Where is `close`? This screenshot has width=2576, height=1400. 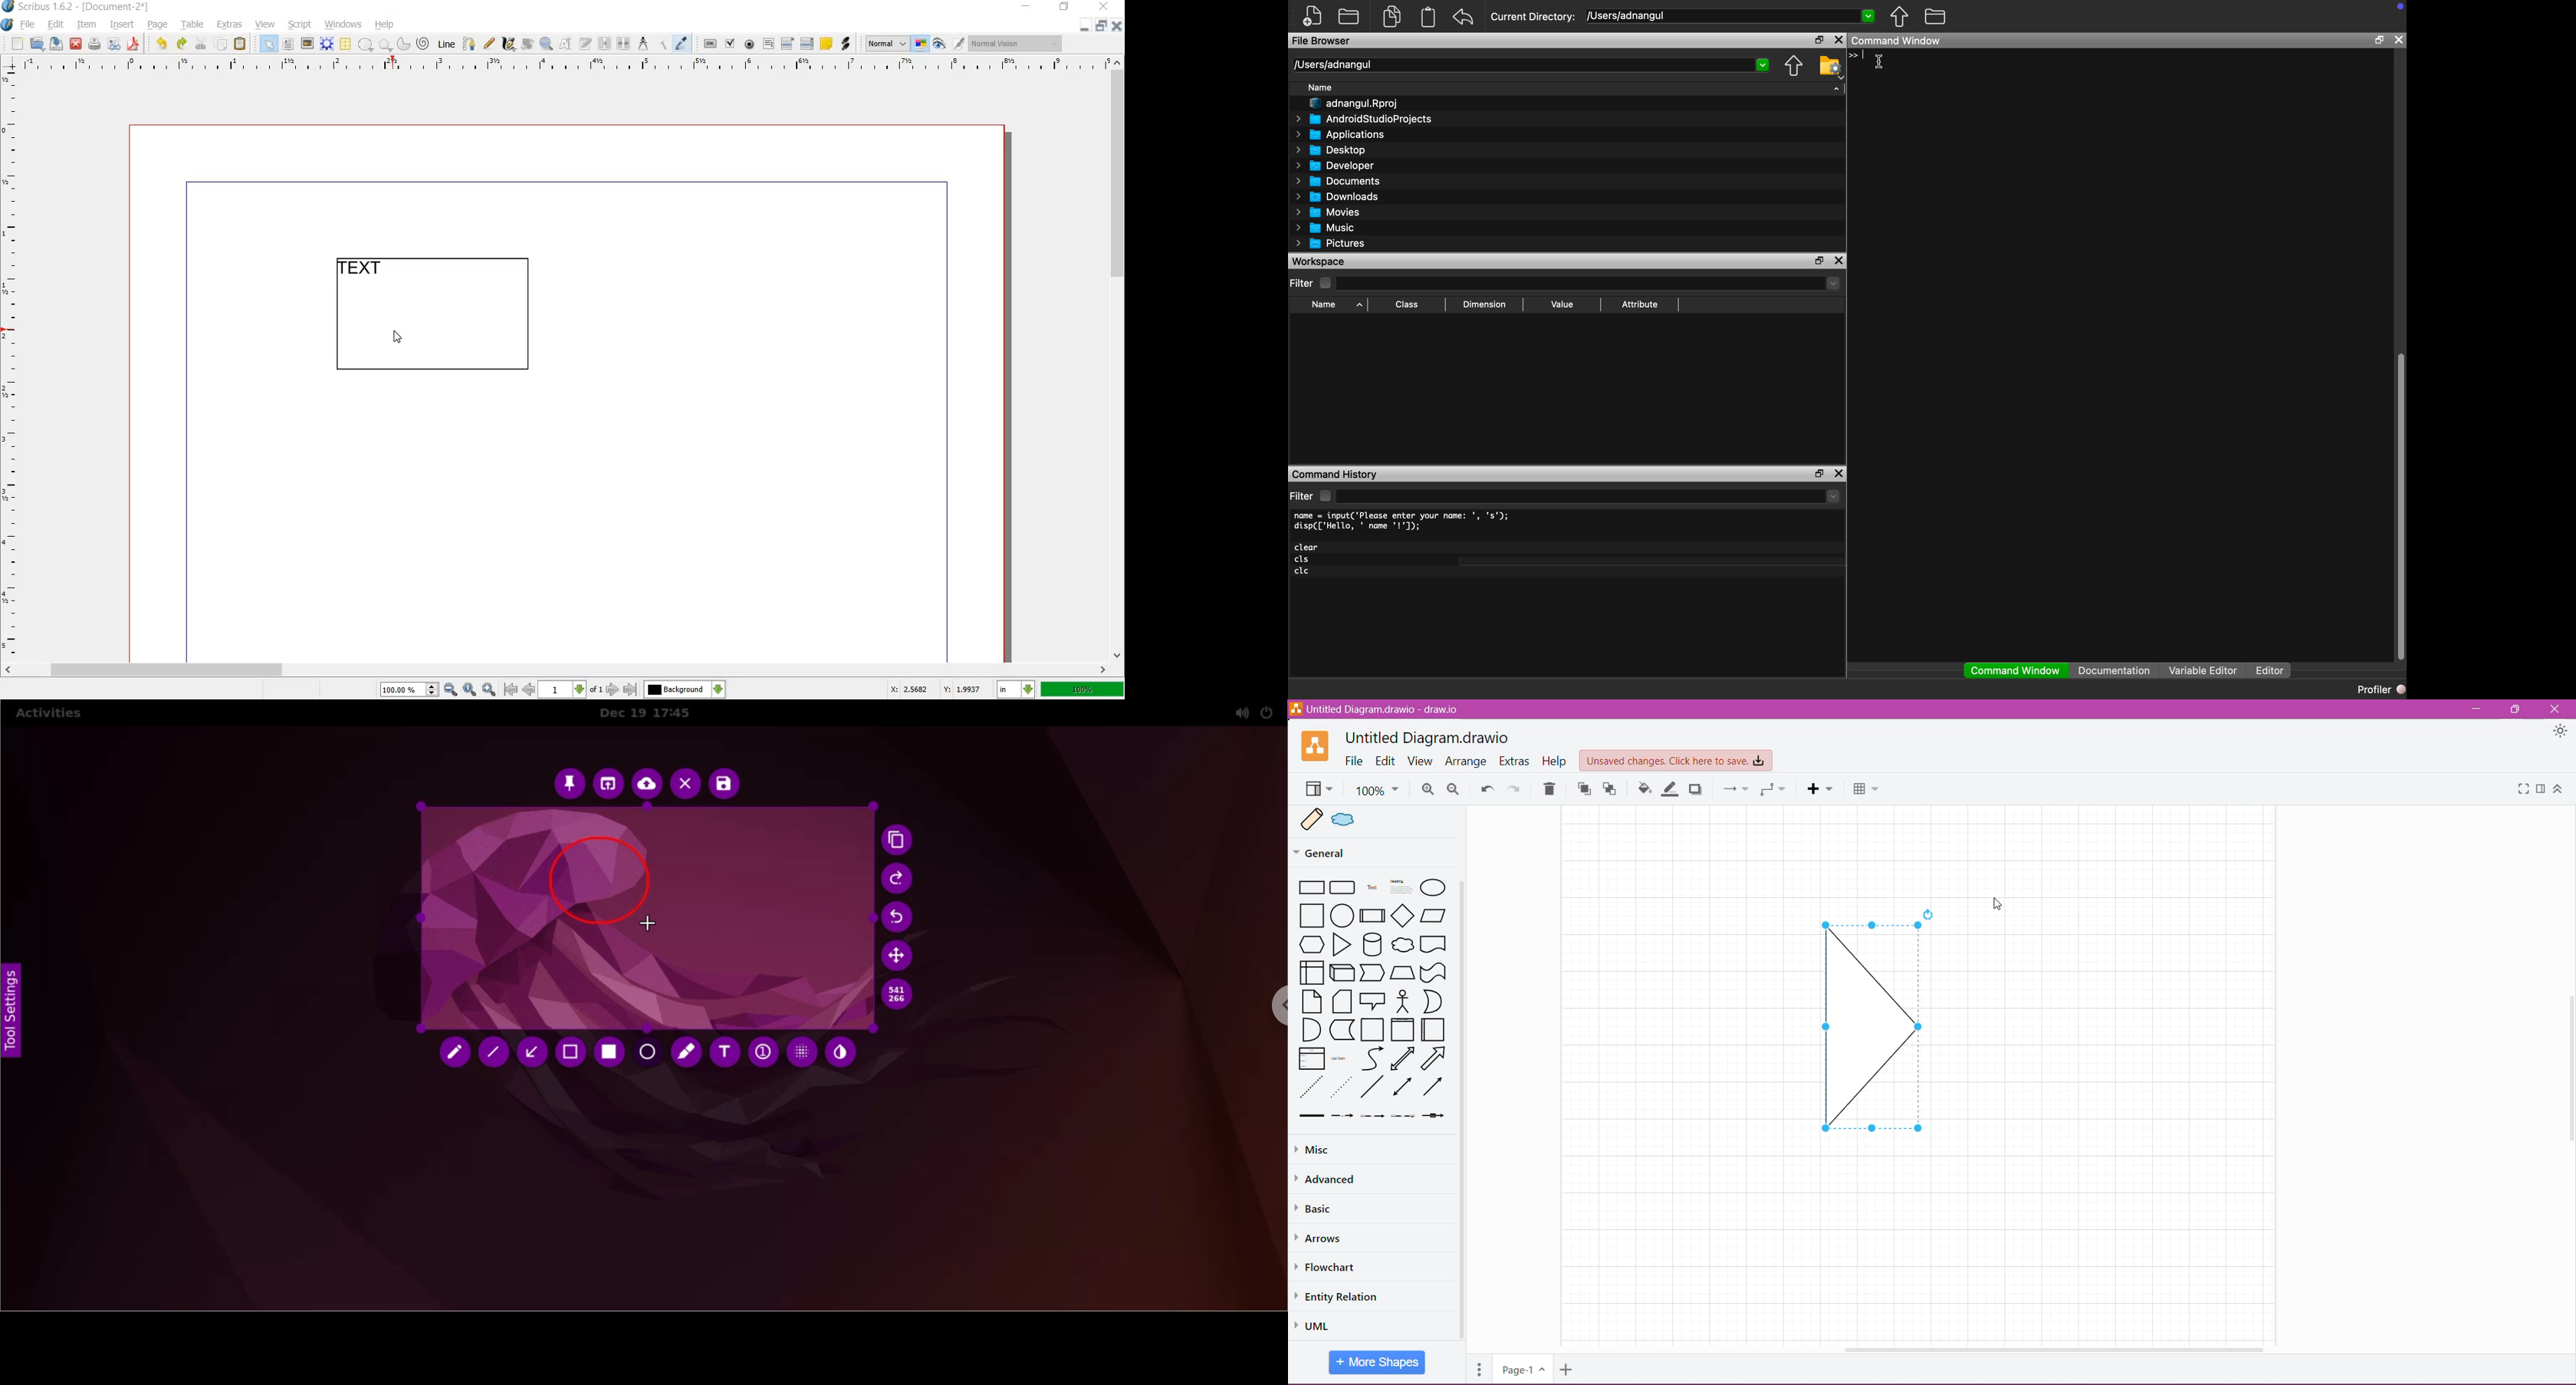 close is located at coordinates (1116, 25).